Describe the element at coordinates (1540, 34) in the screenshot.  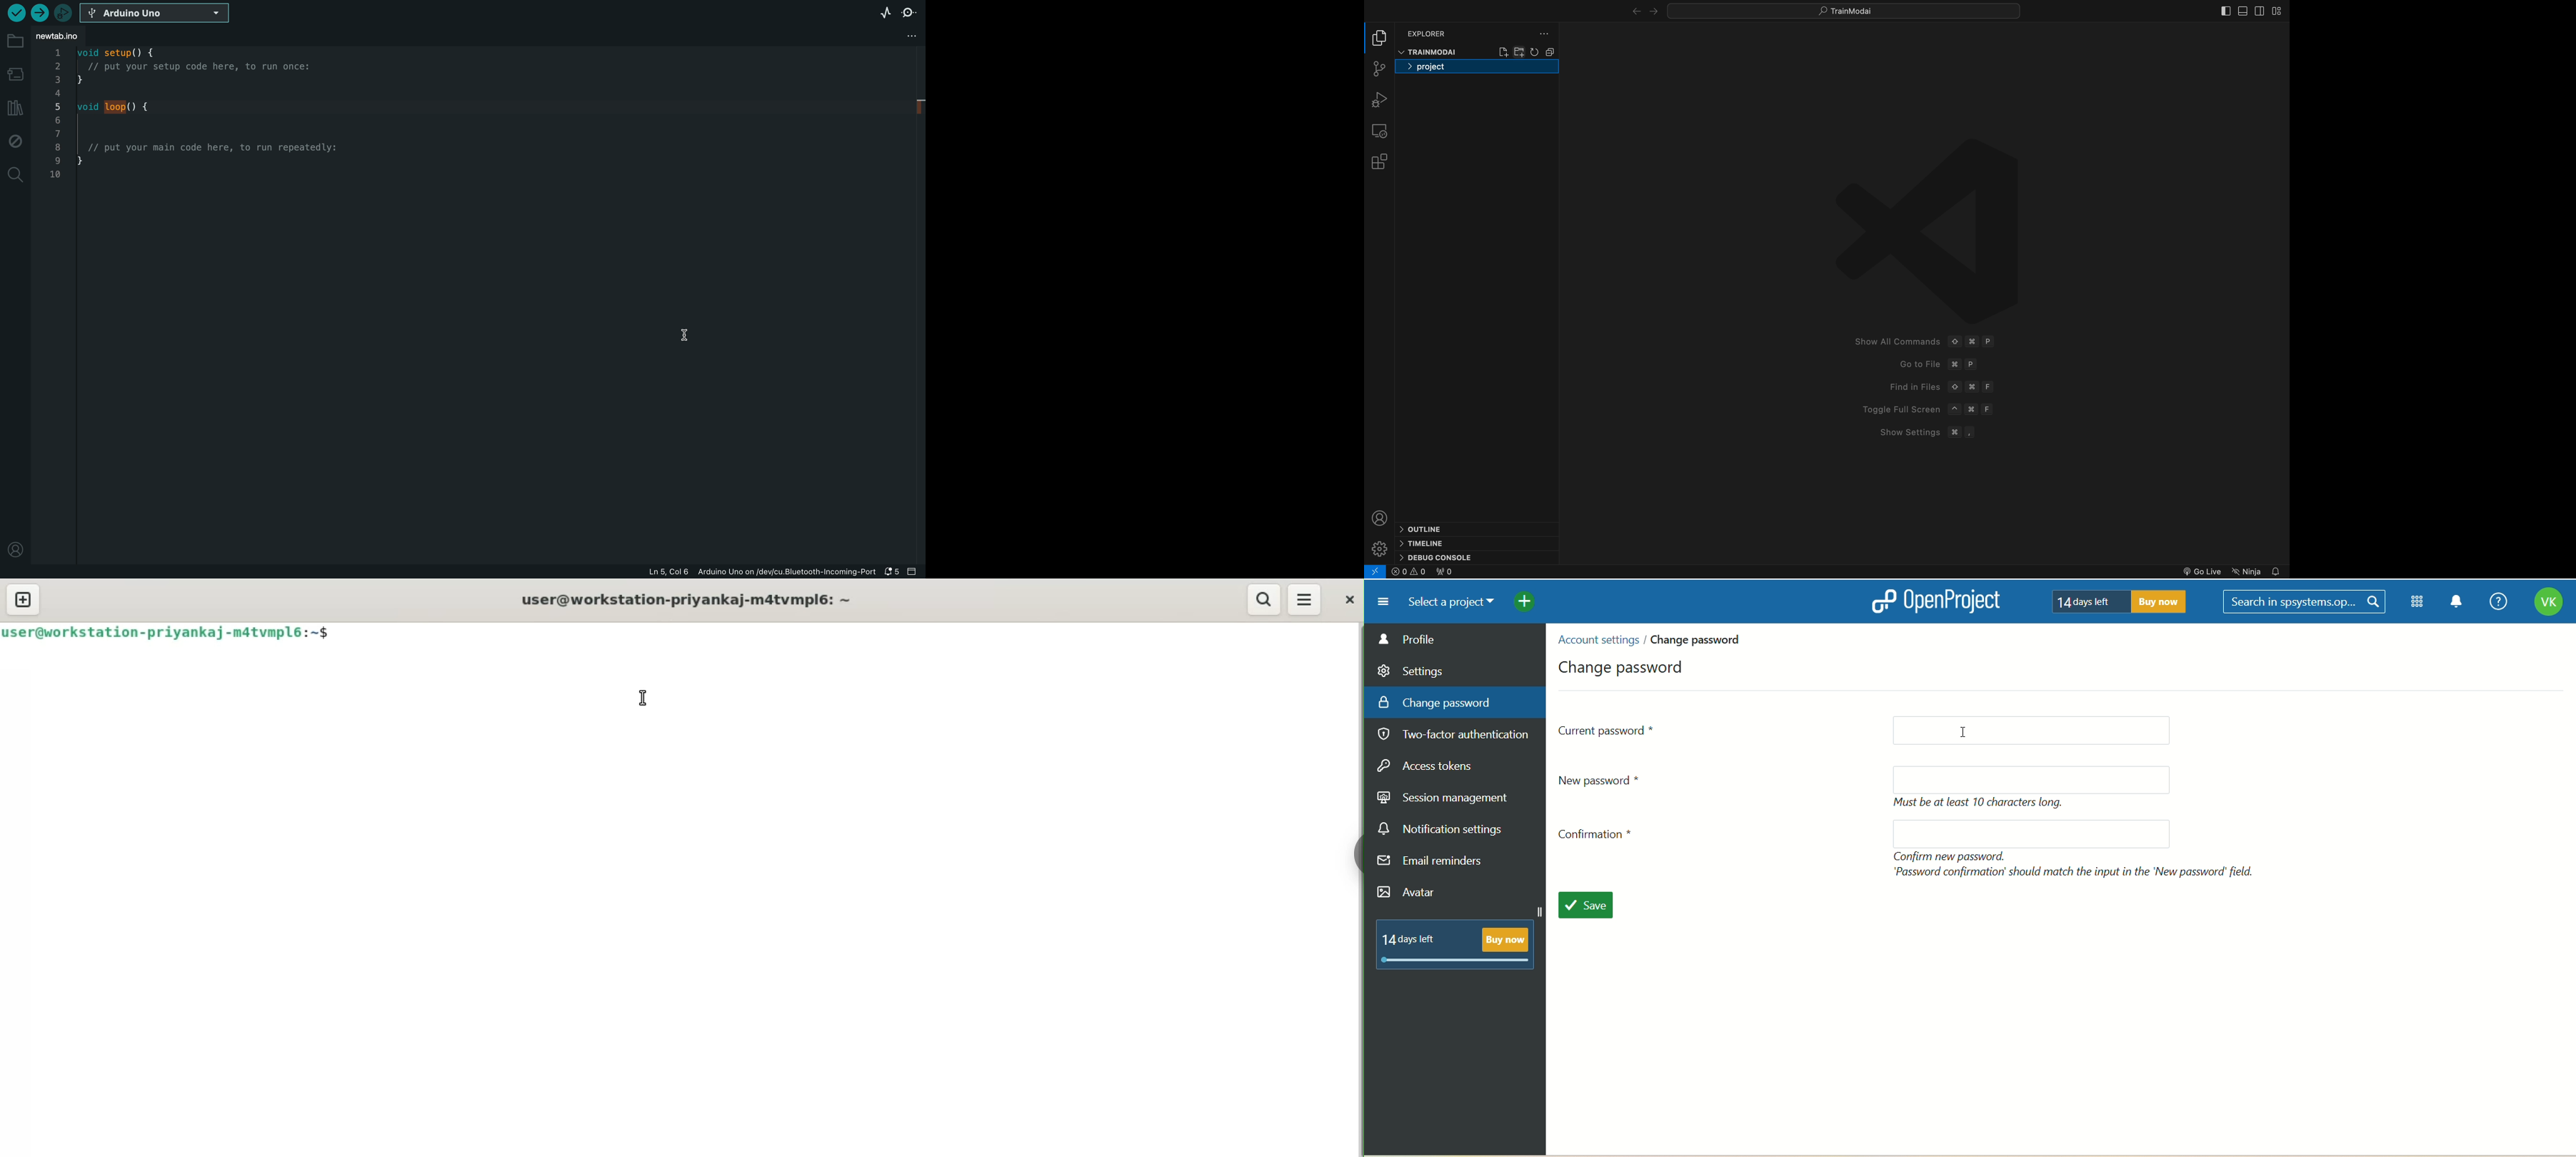
I see `explore settings` at that location.